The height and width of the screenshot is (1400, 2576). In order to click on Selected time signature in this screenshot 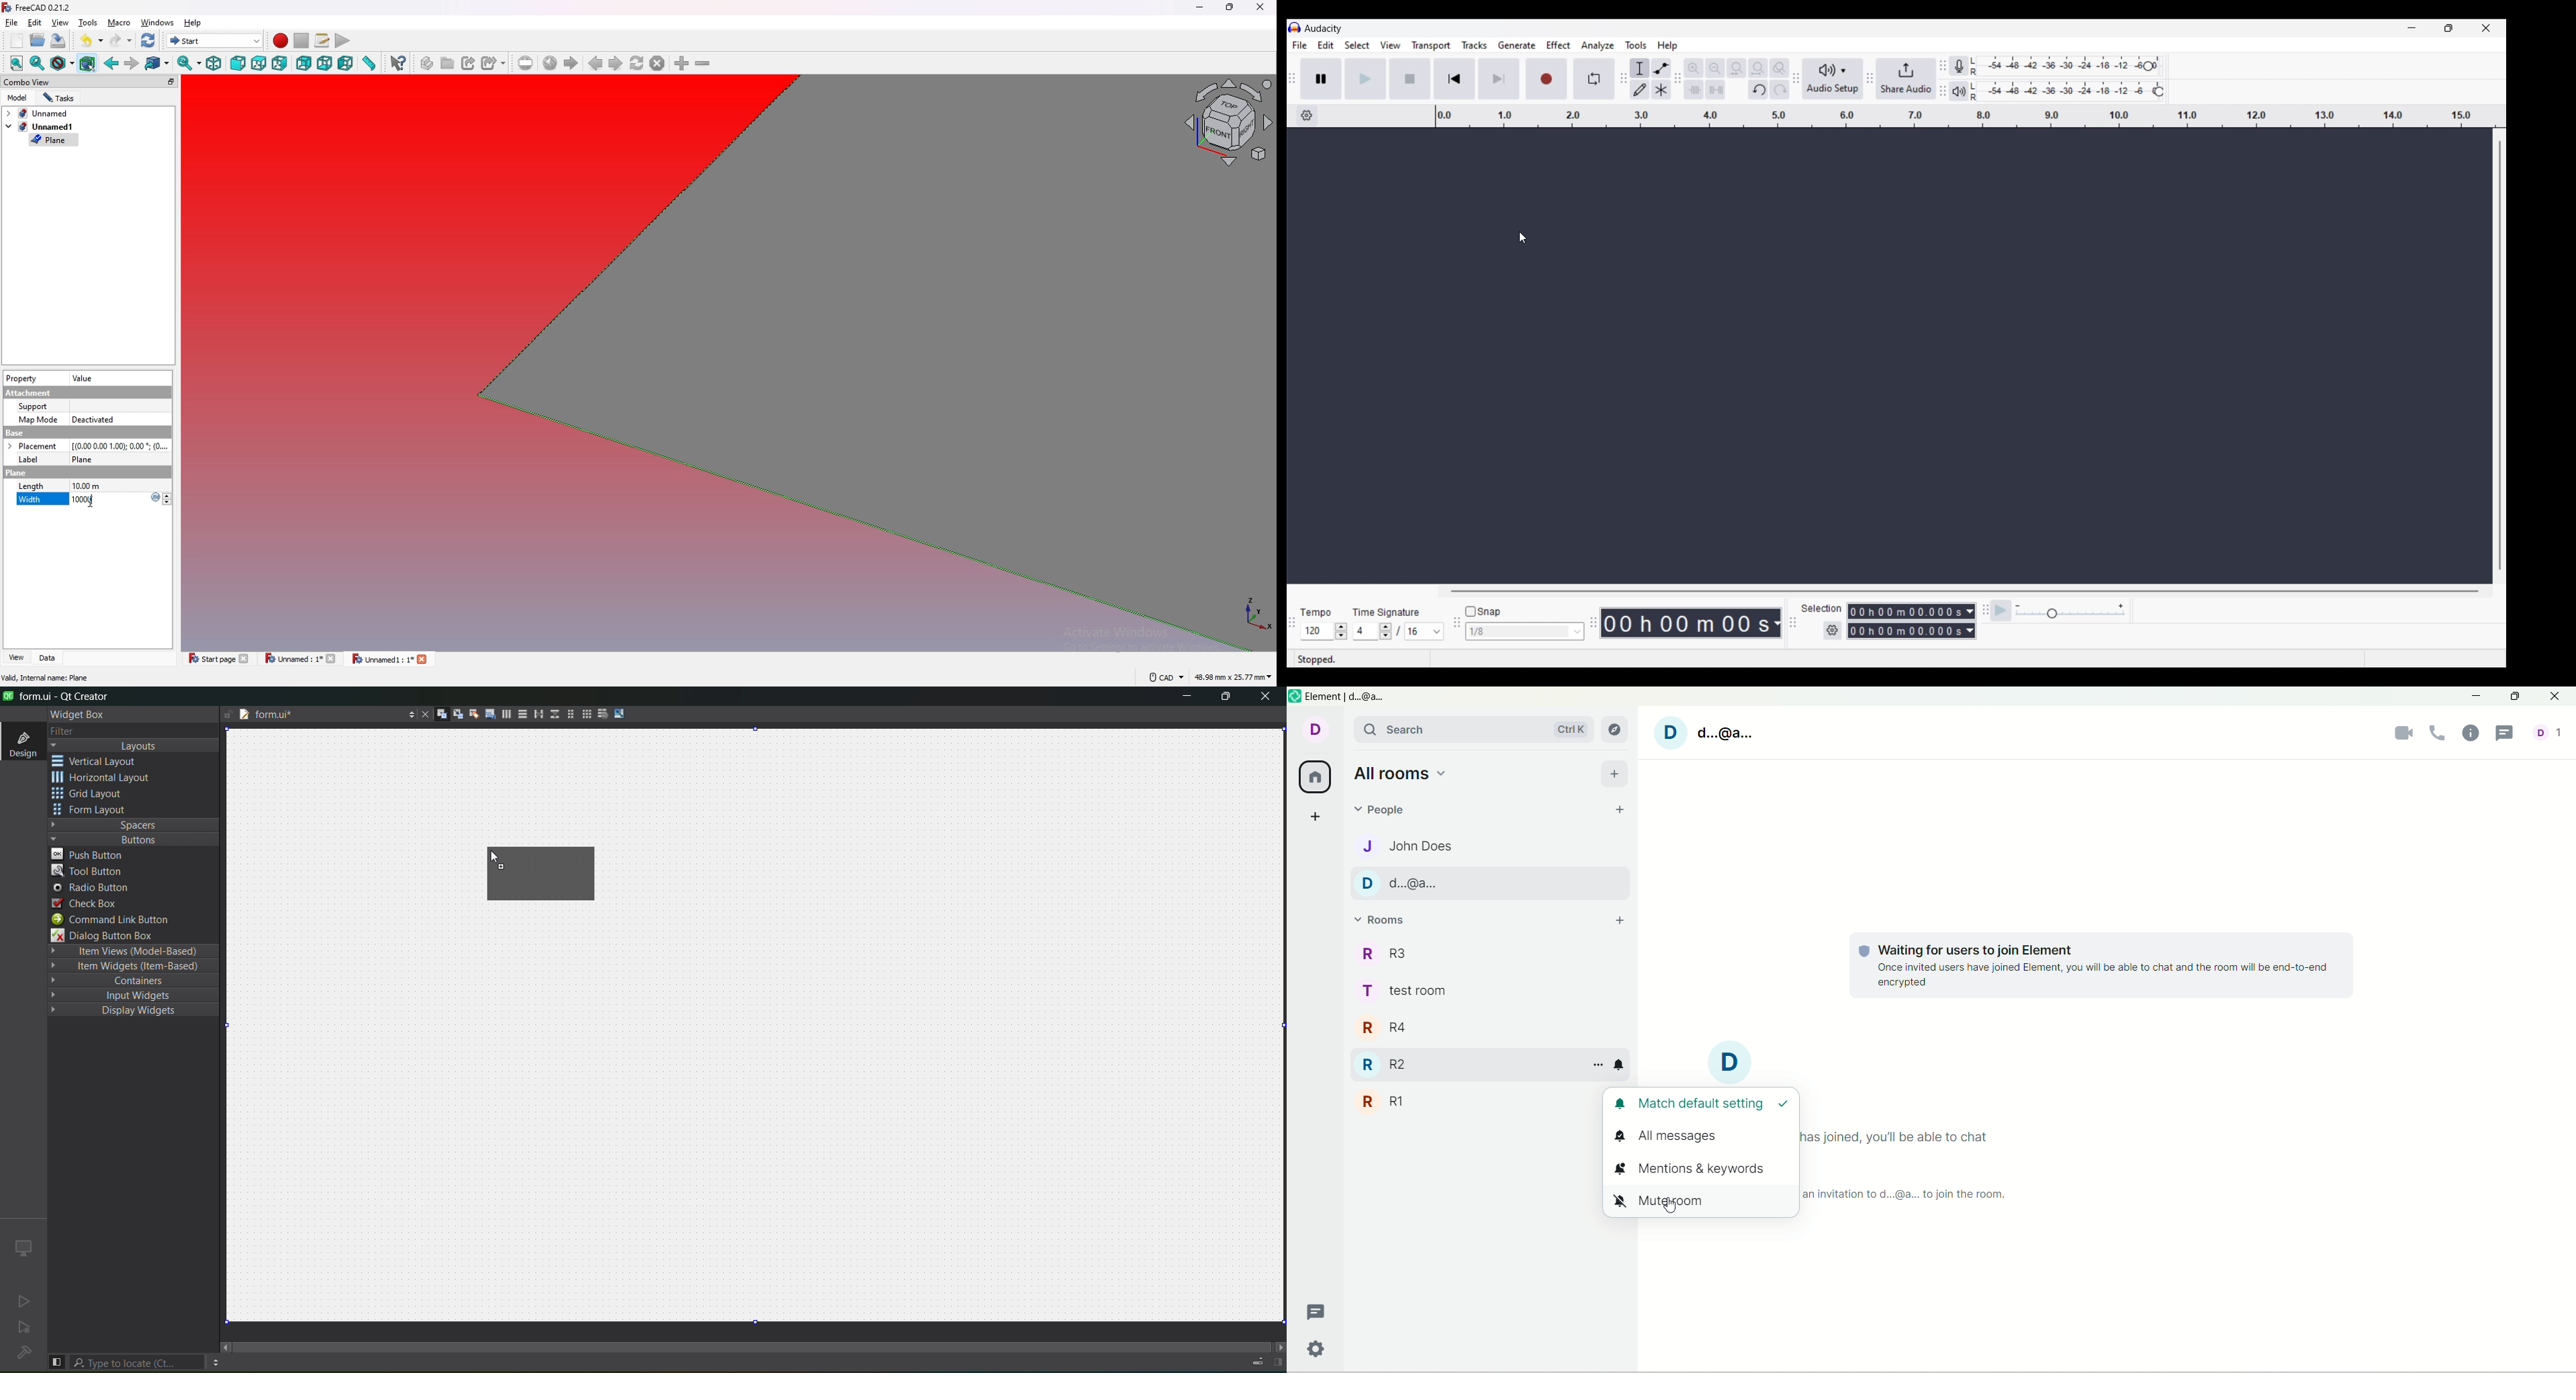, I will do `click(1416, 631)`.